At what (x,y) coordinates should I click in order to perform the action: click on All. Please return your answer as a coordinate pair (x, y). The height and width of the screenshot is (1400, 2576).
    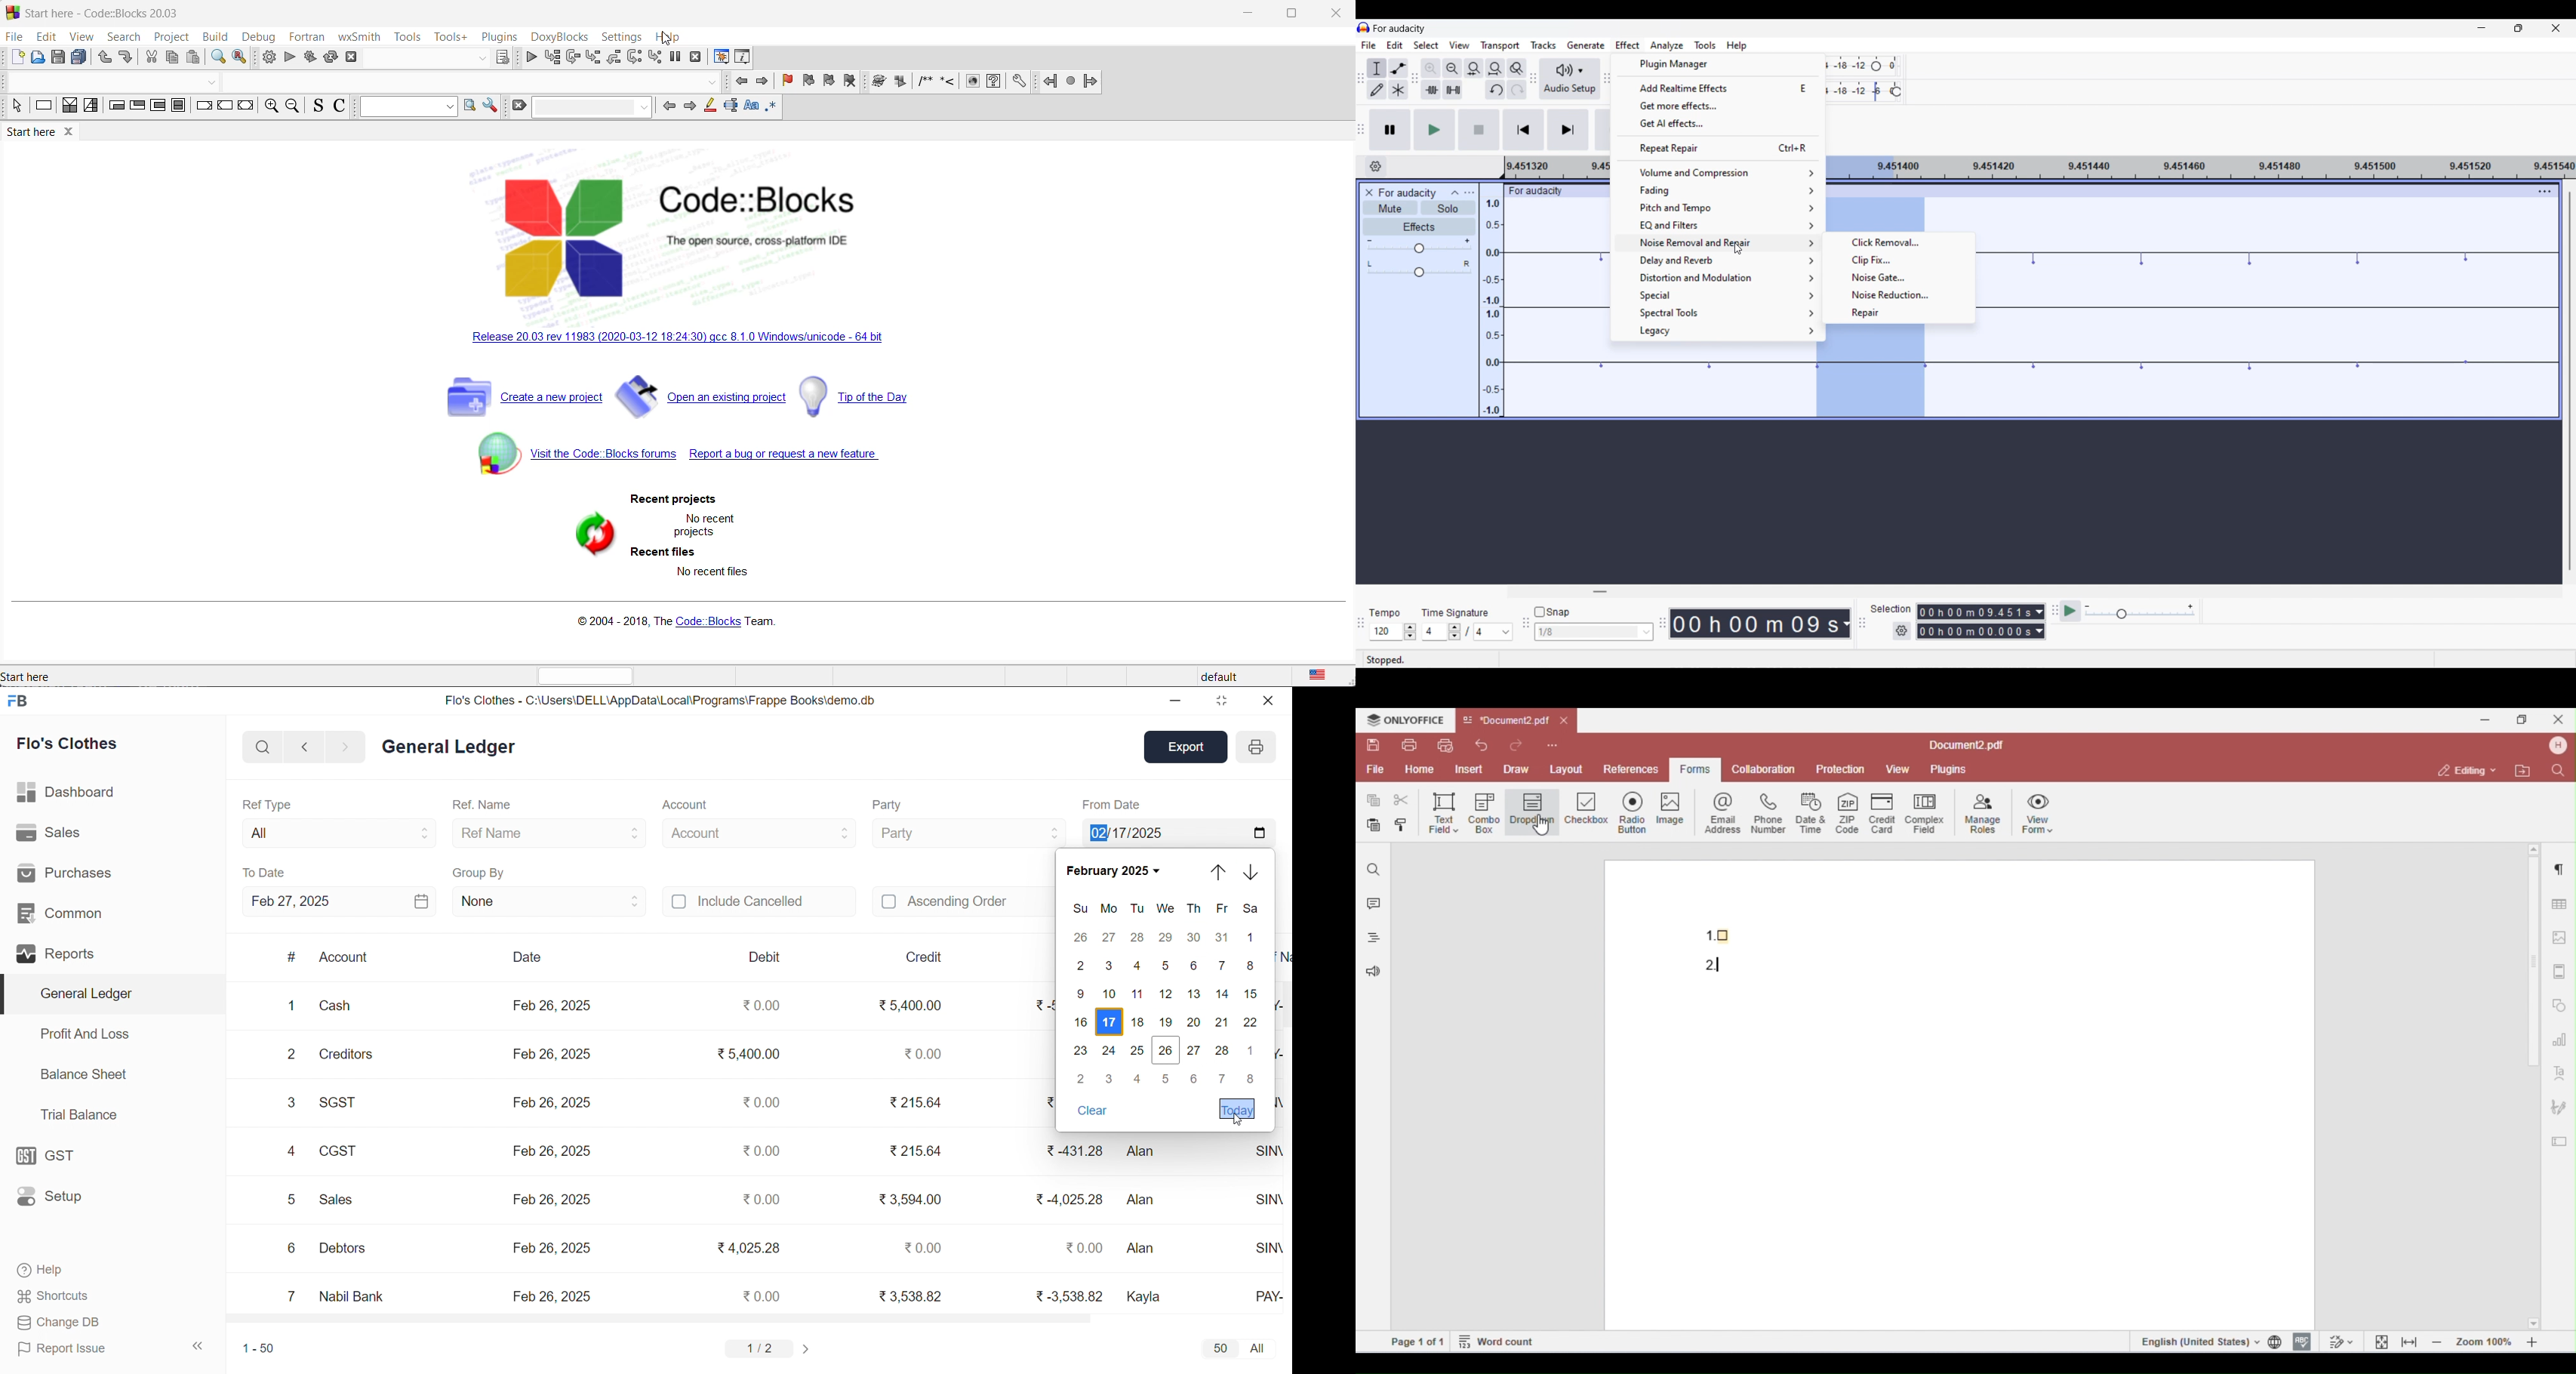
    Looking at the image, I should click on (335, 830).